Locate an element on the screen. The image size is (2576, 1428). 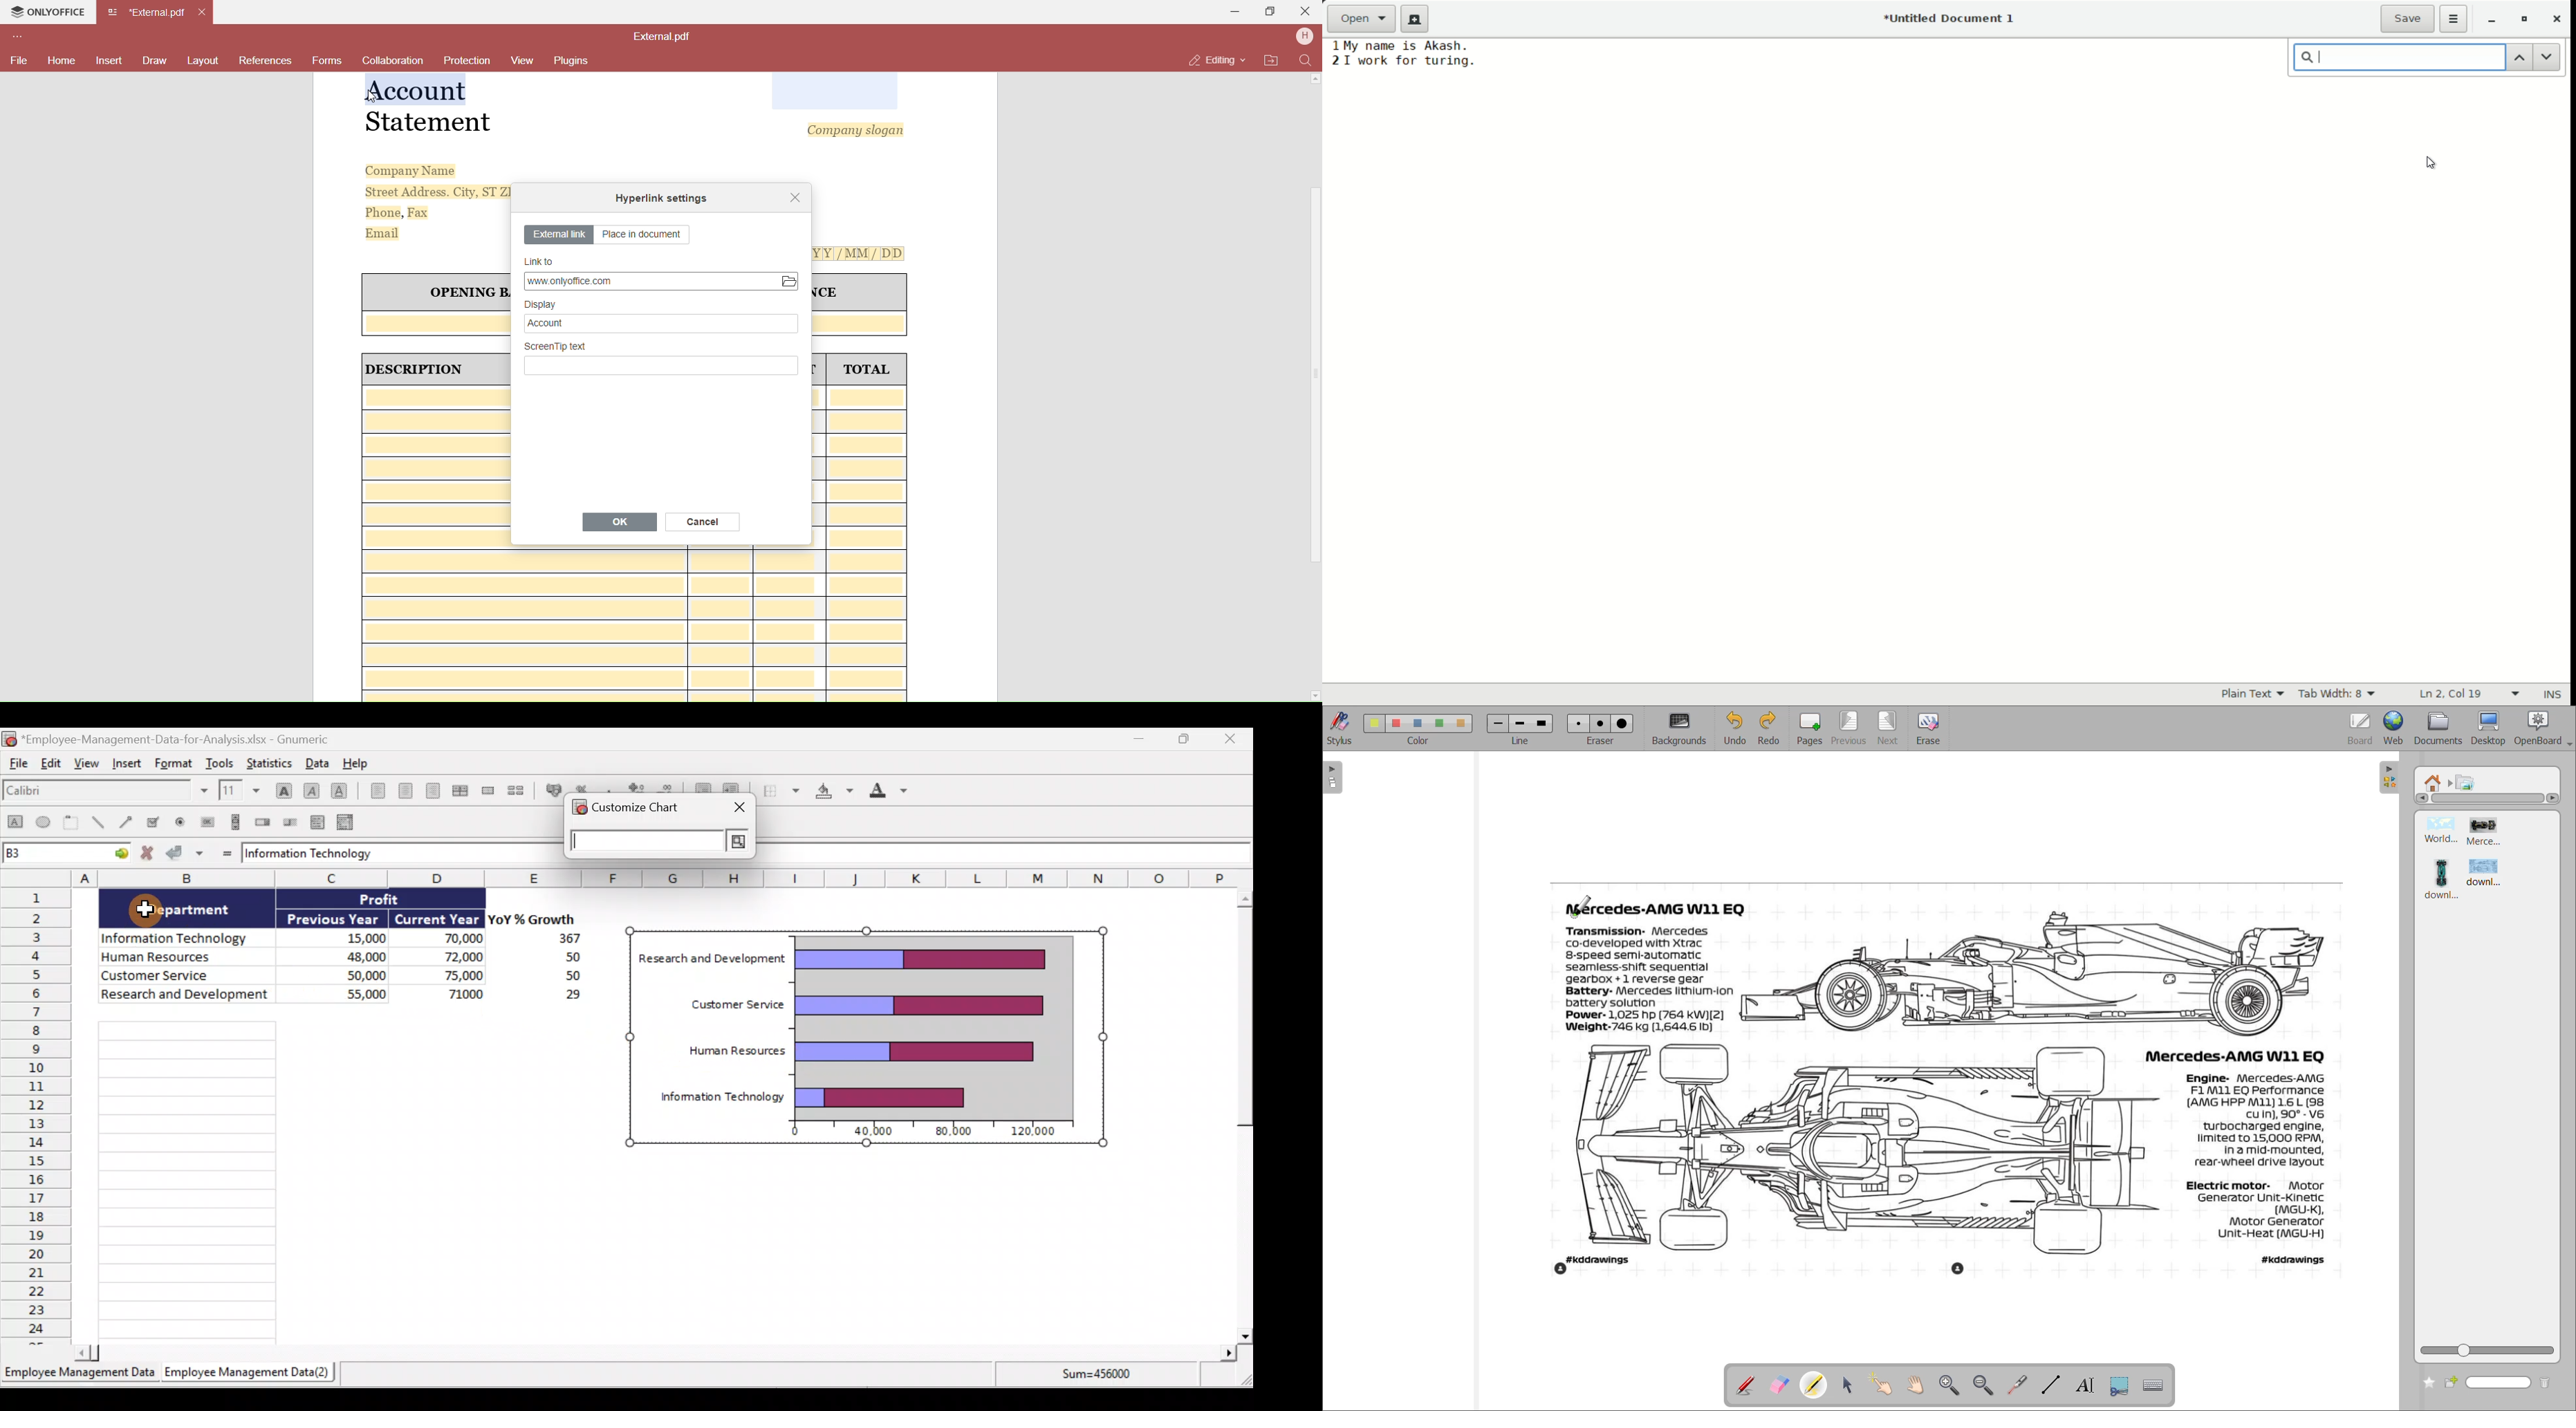
Find is located at coordinates (1305, 61).